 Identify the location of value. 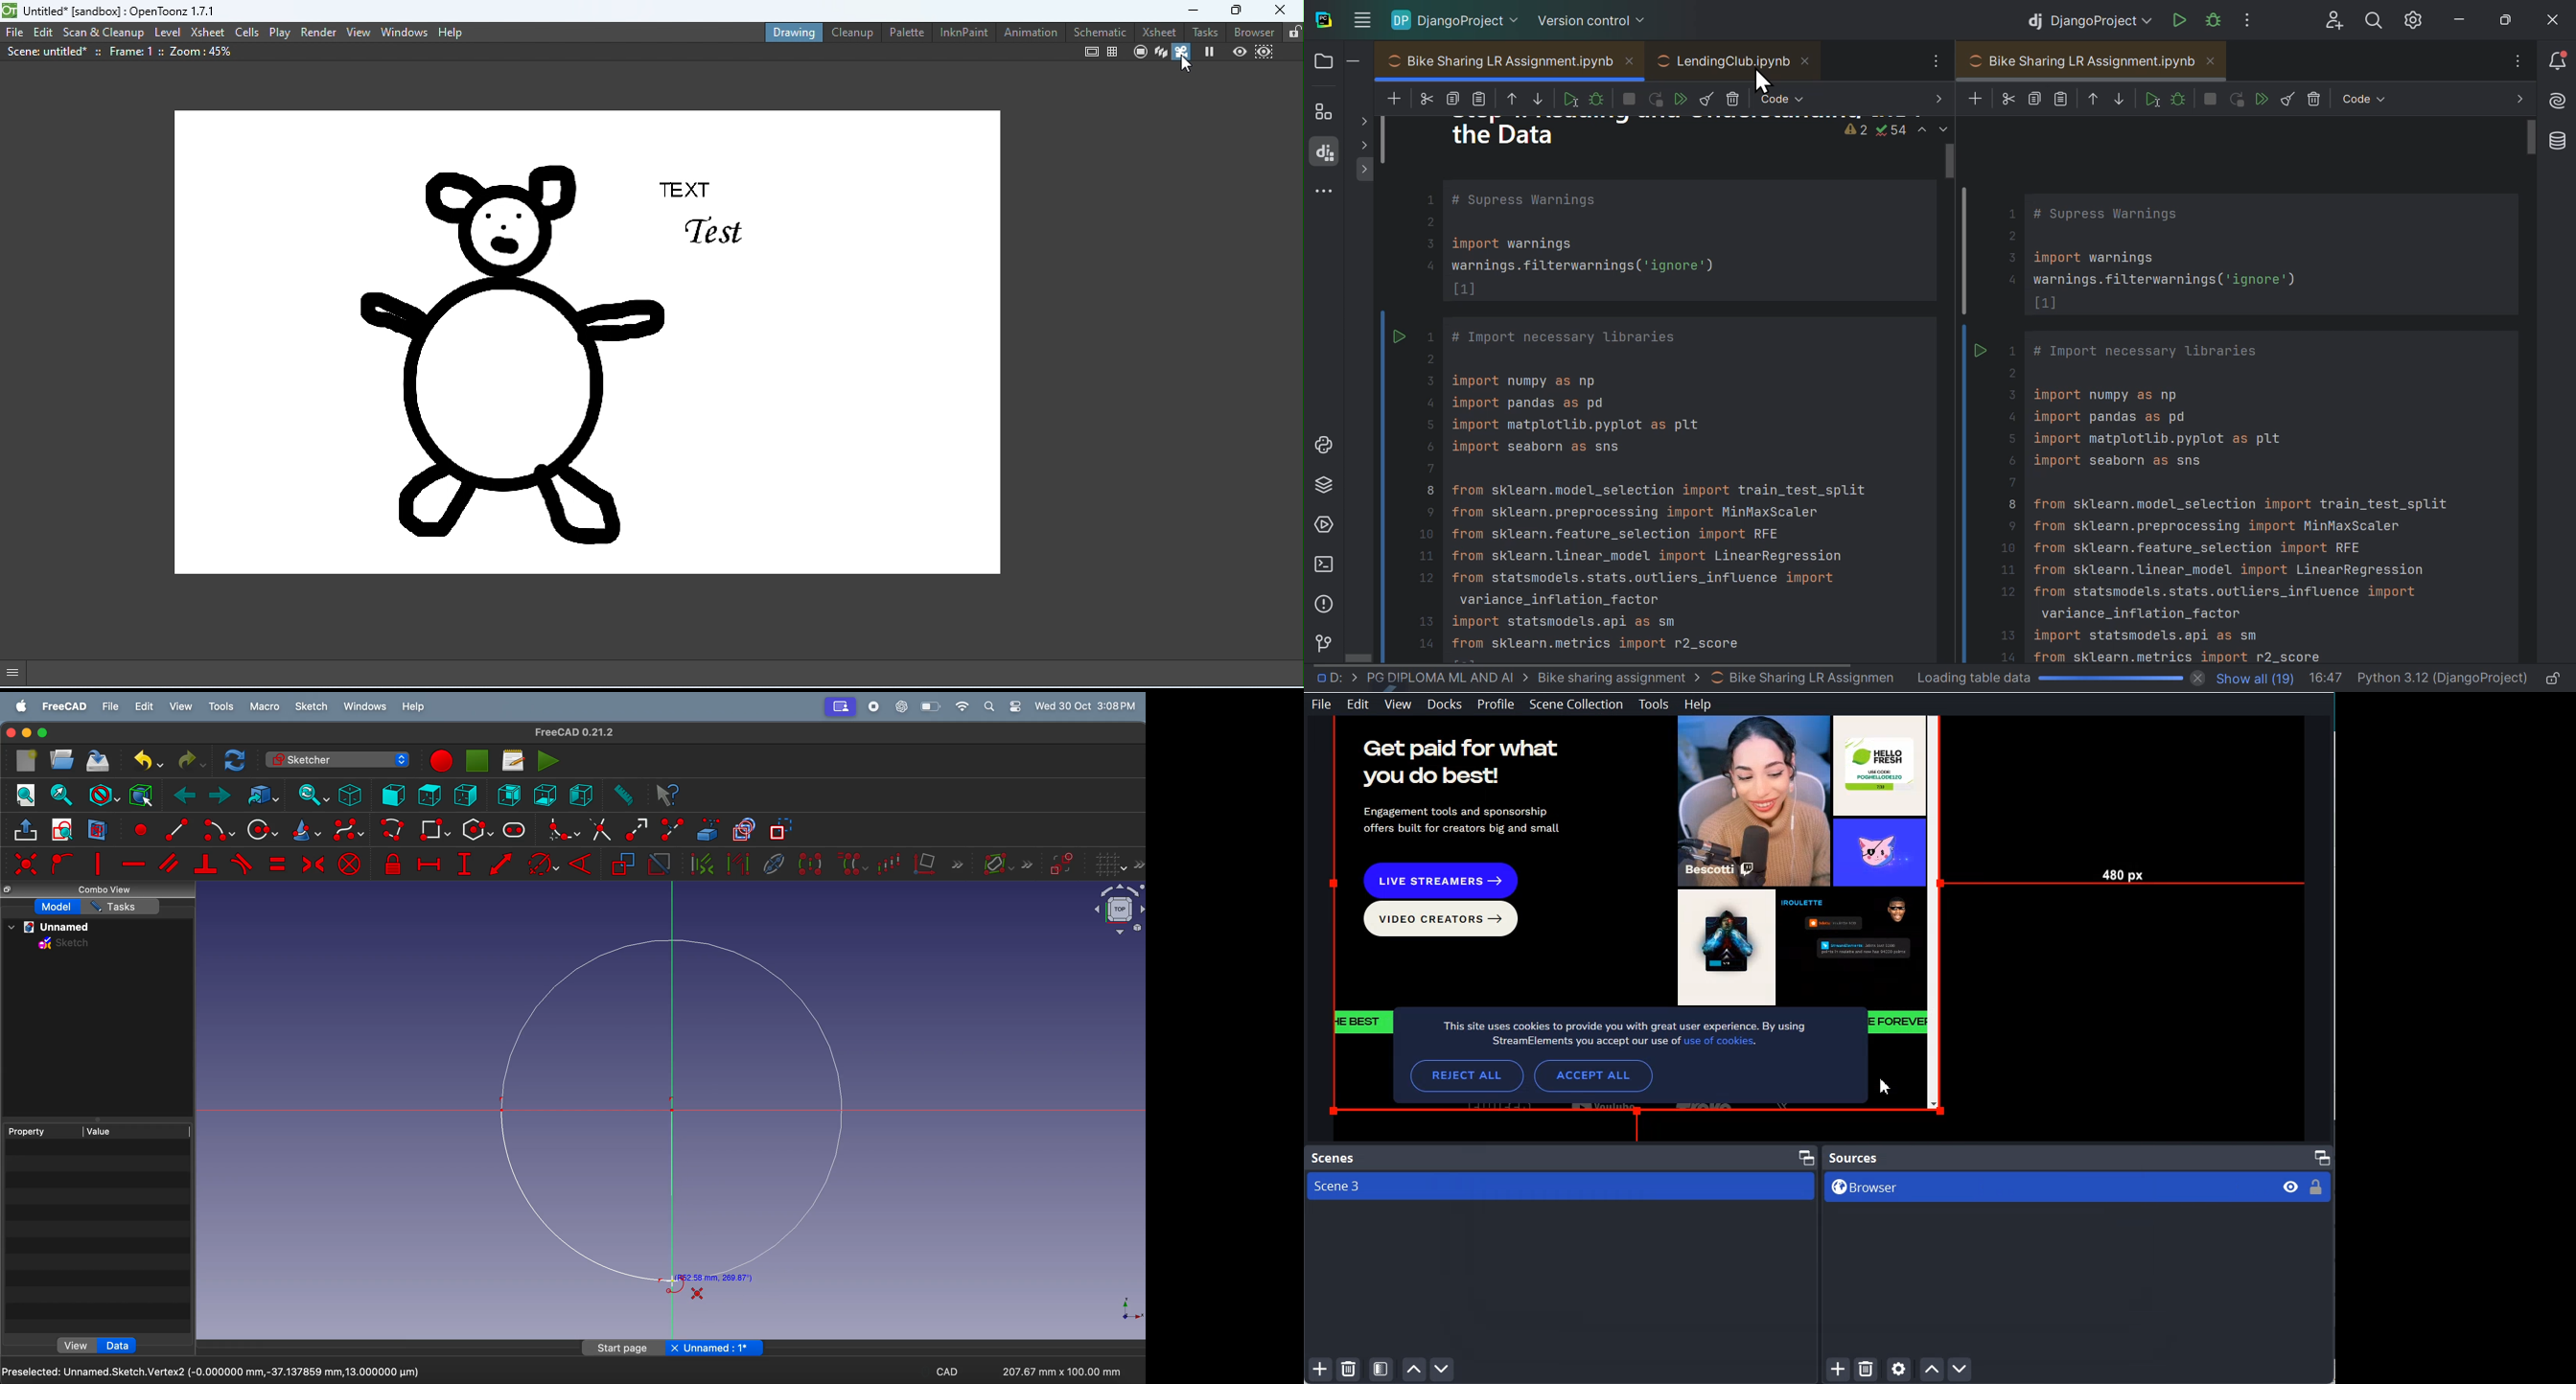
(137, 1130).